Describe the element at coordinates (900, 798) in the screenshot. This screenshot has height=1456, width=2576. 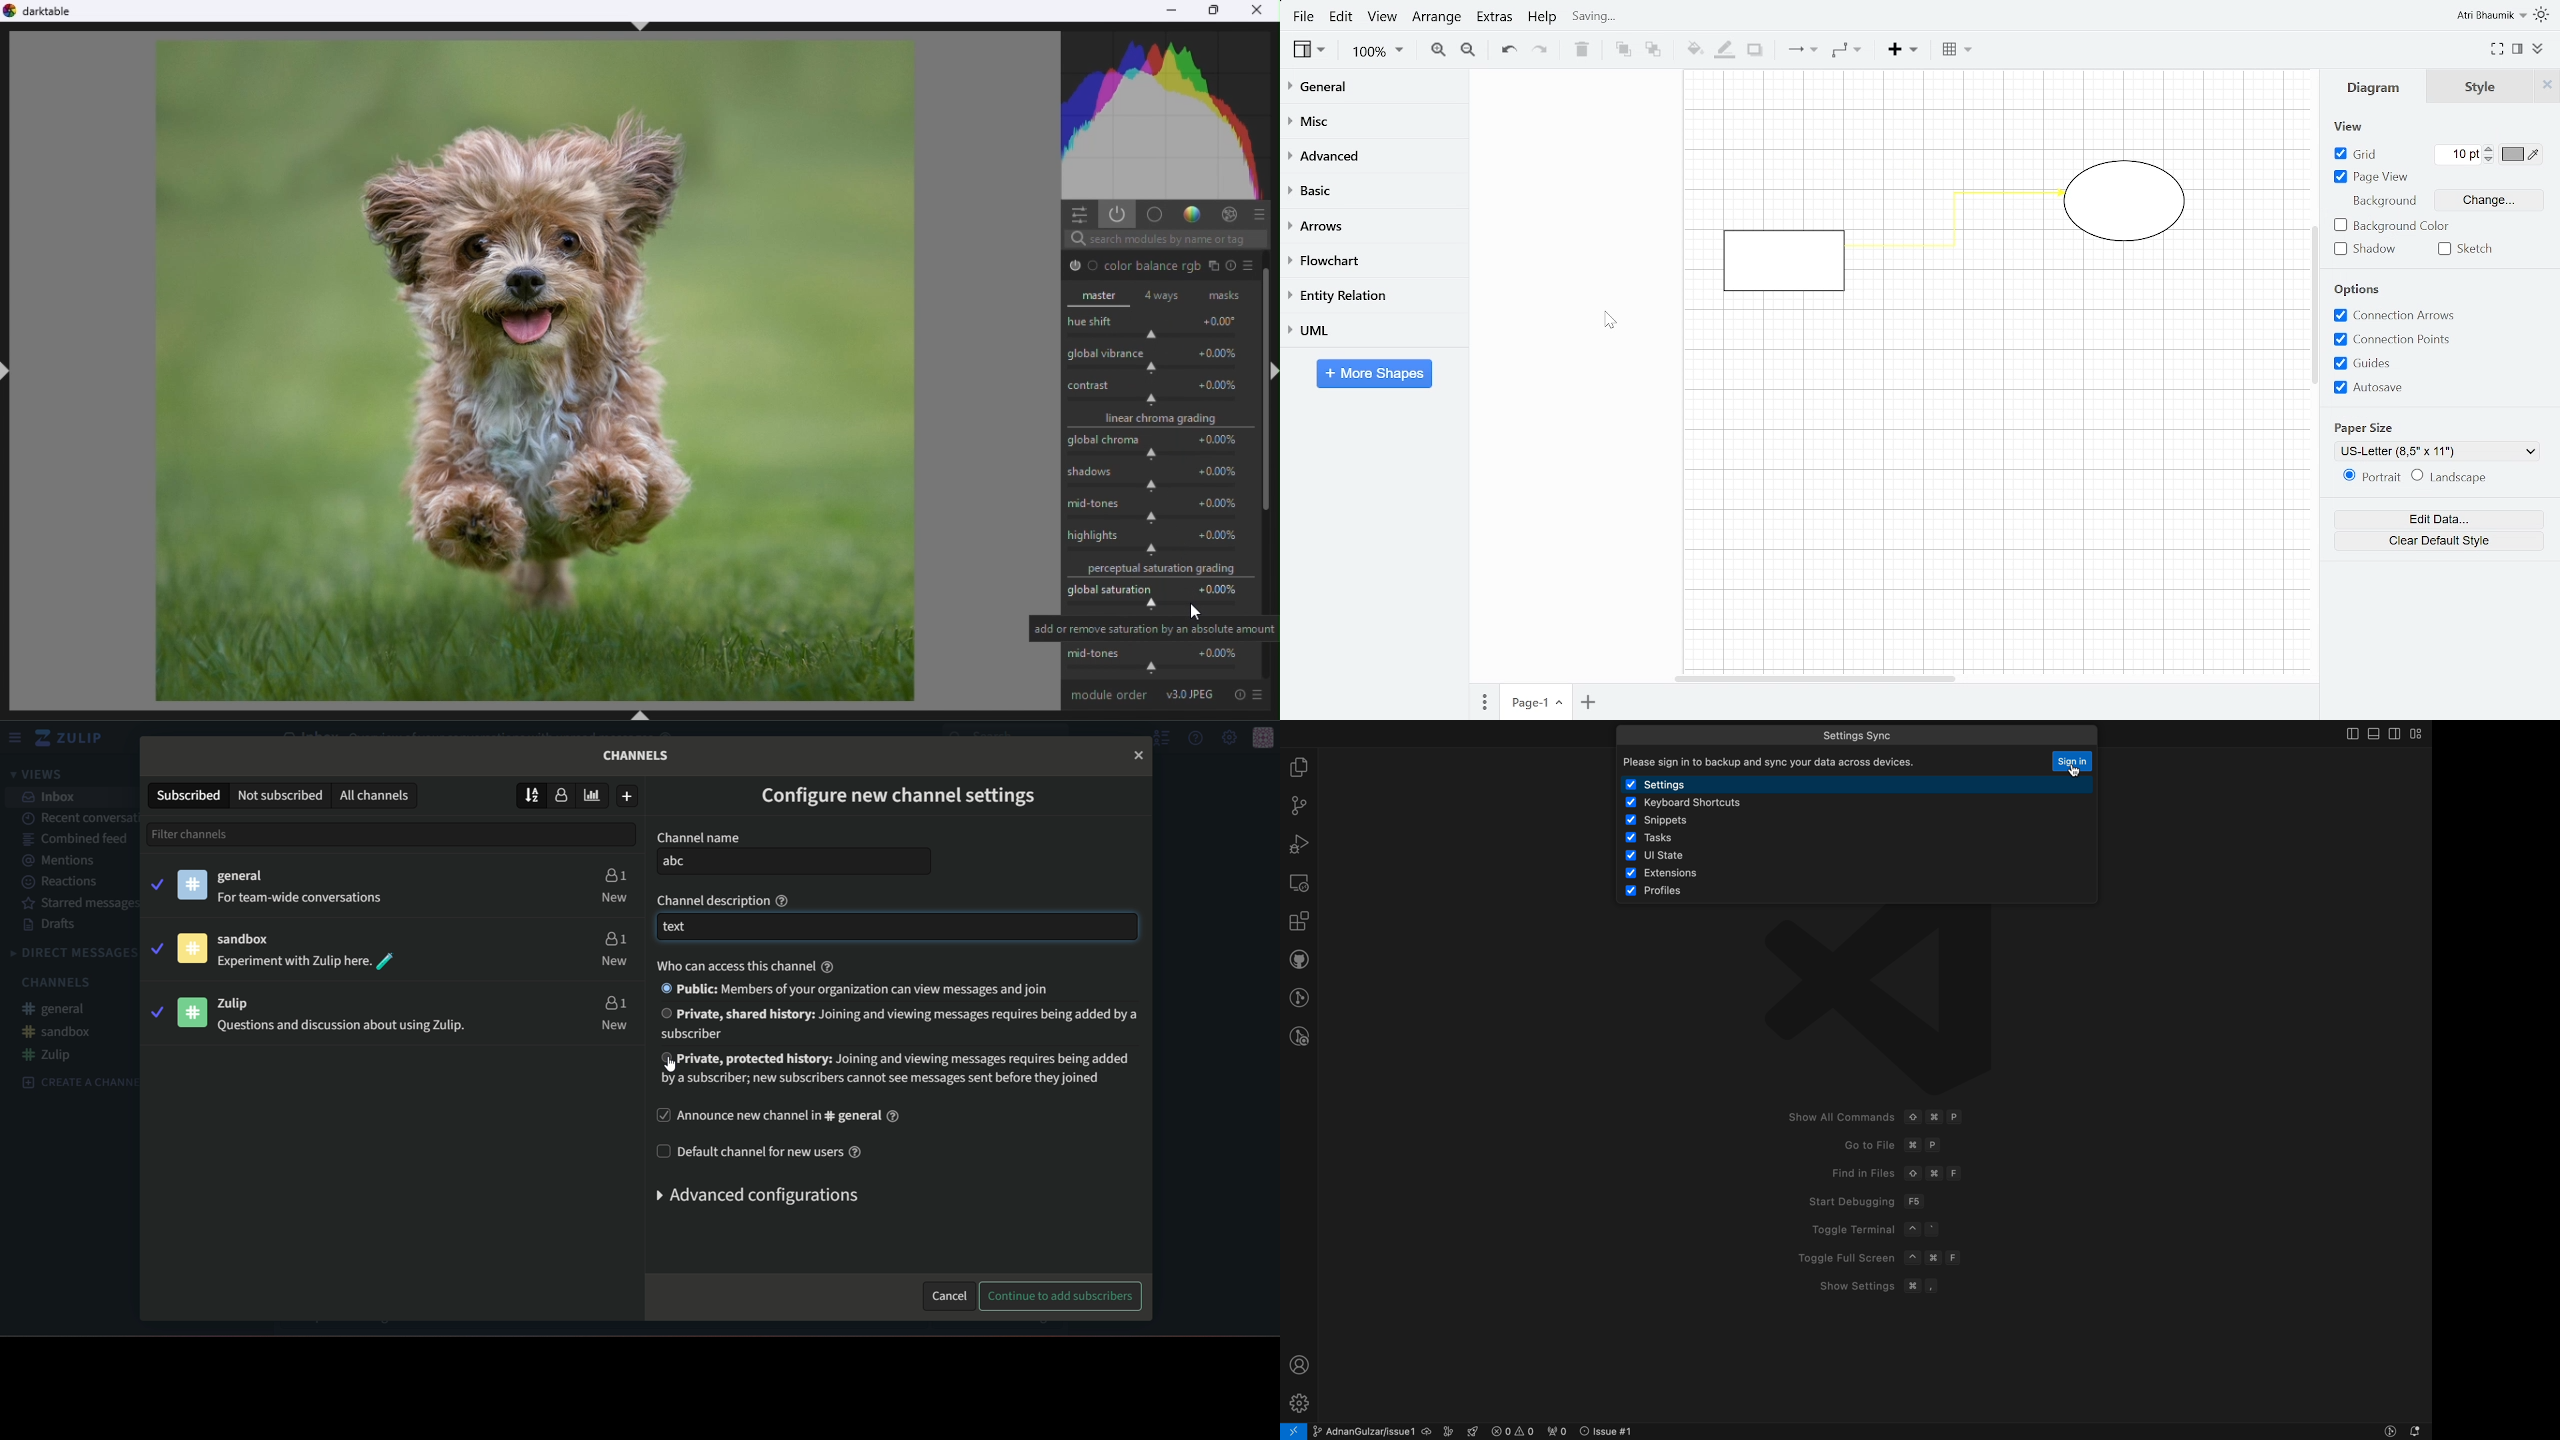
I see `configure new channel settings` at that location.